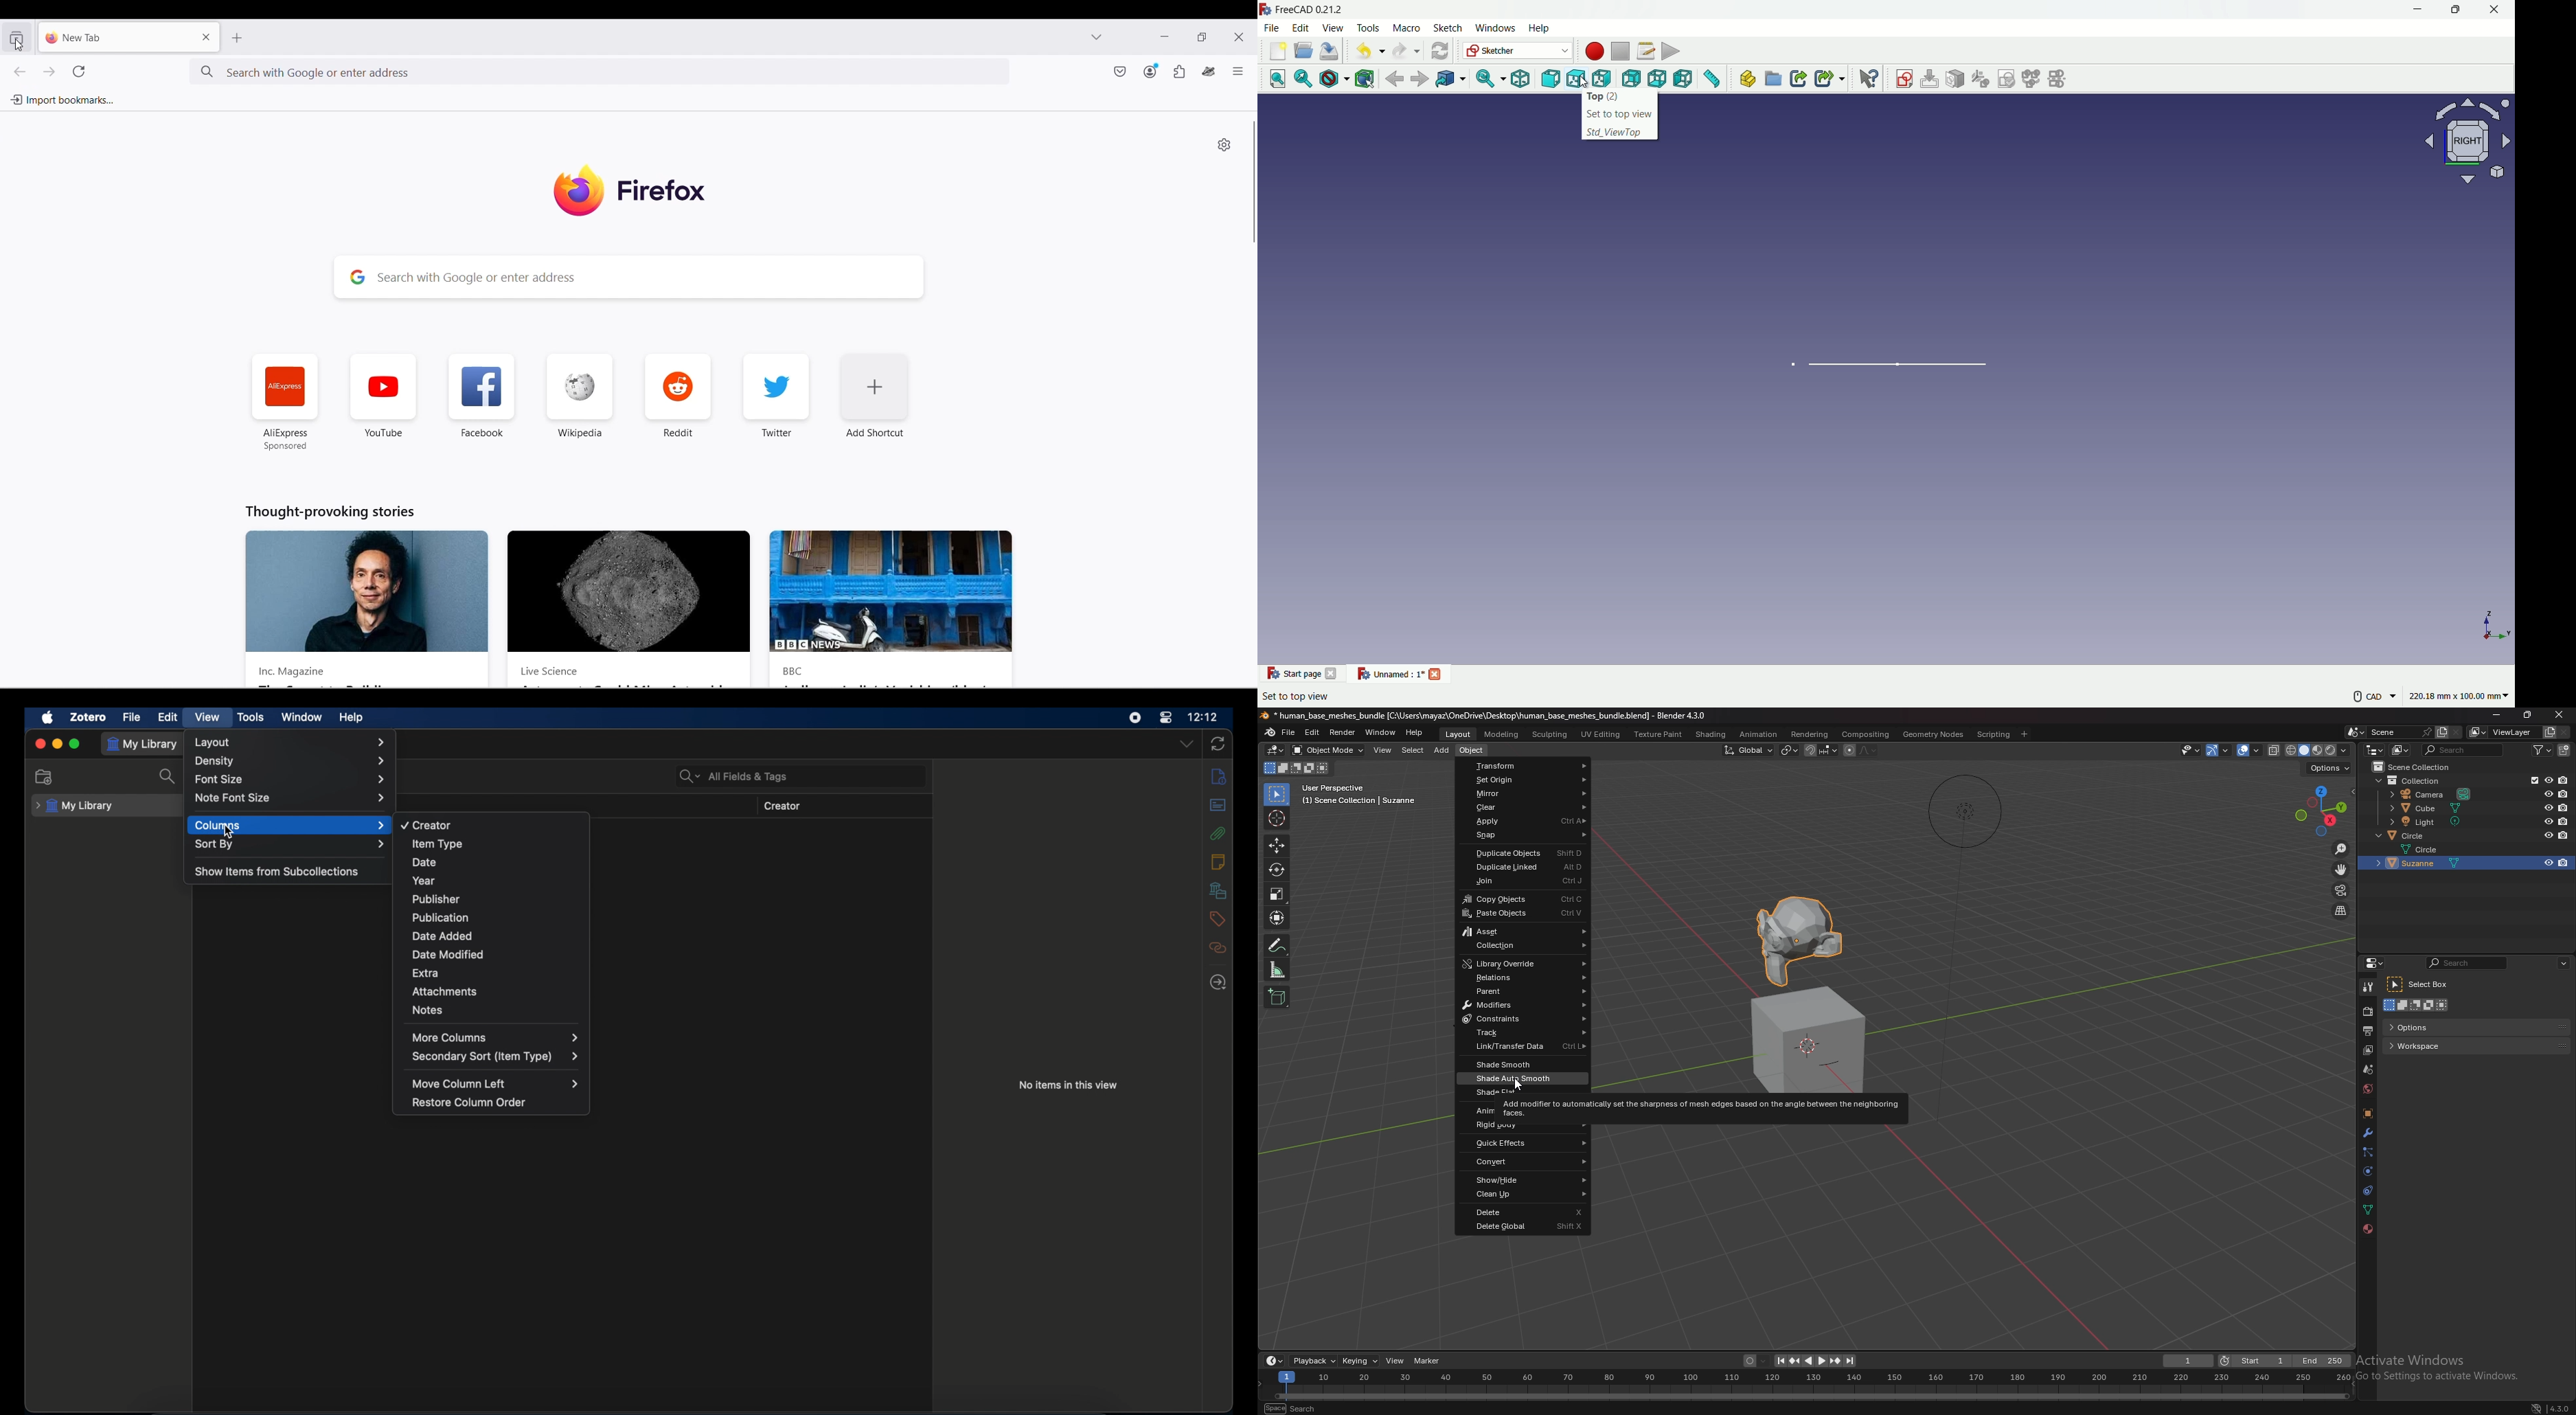  Describe the element at coordinates (1524, 1144) in the screenshot. I see `quick effects` at that location.